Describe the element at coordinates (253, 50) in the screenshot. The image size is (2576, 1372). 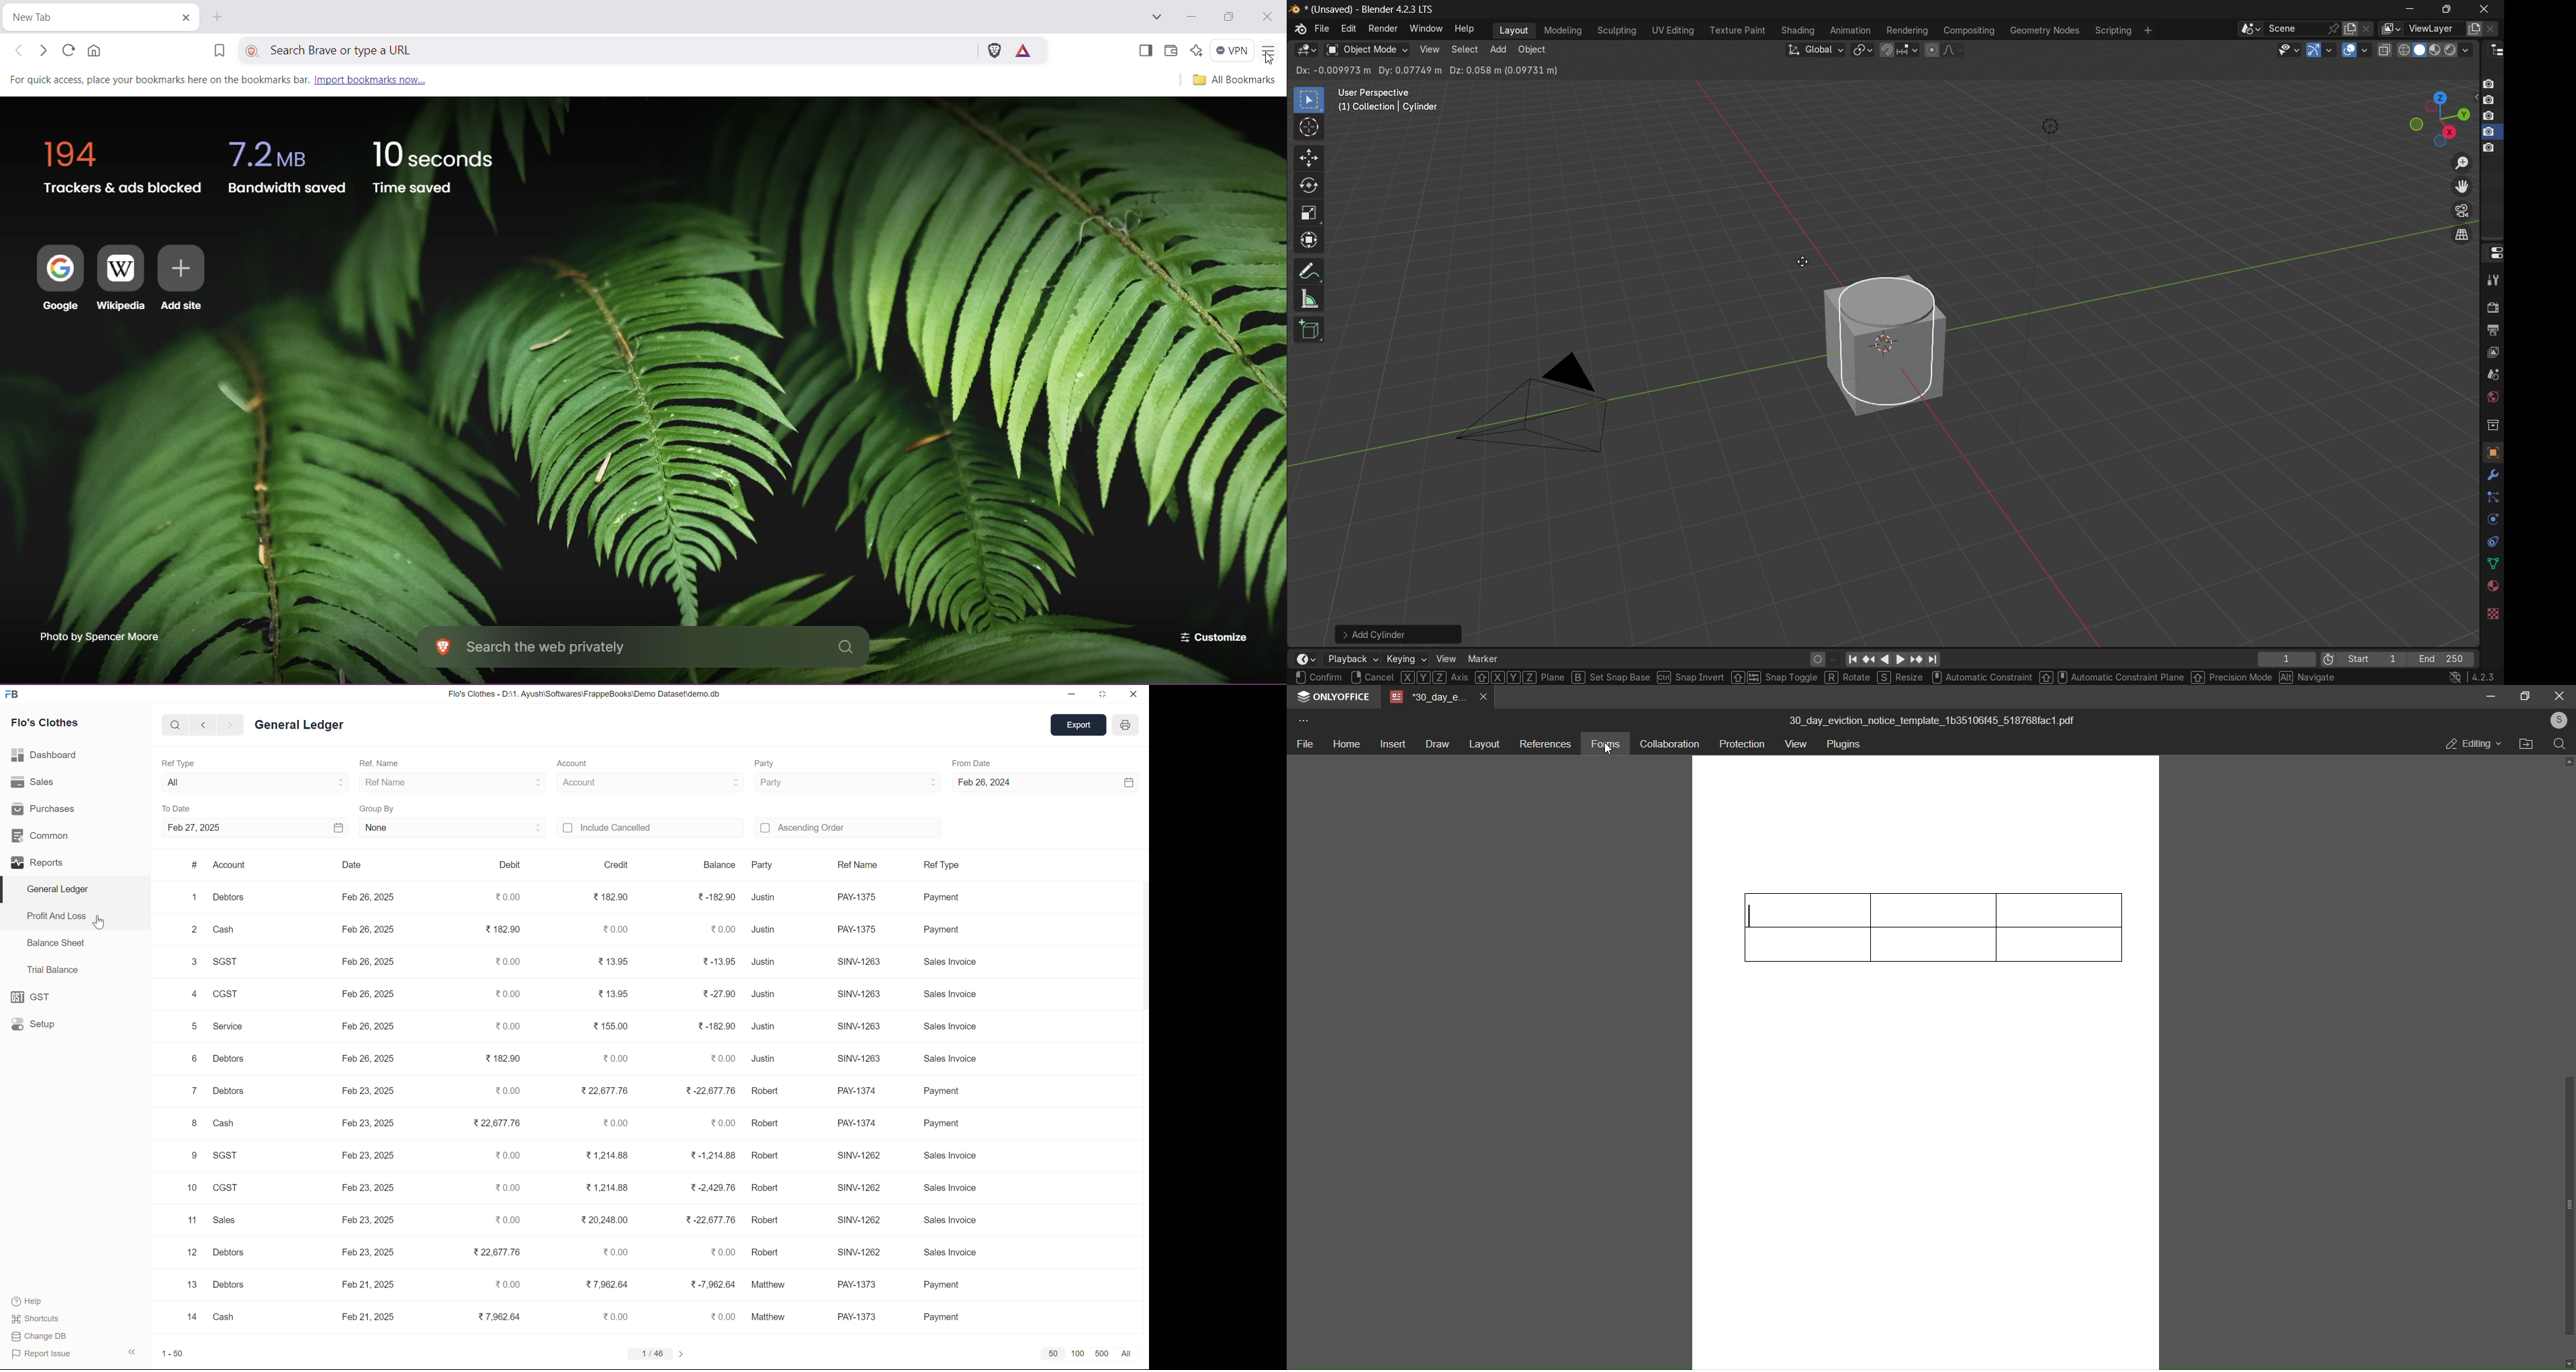
I see `Site Information` at that location.